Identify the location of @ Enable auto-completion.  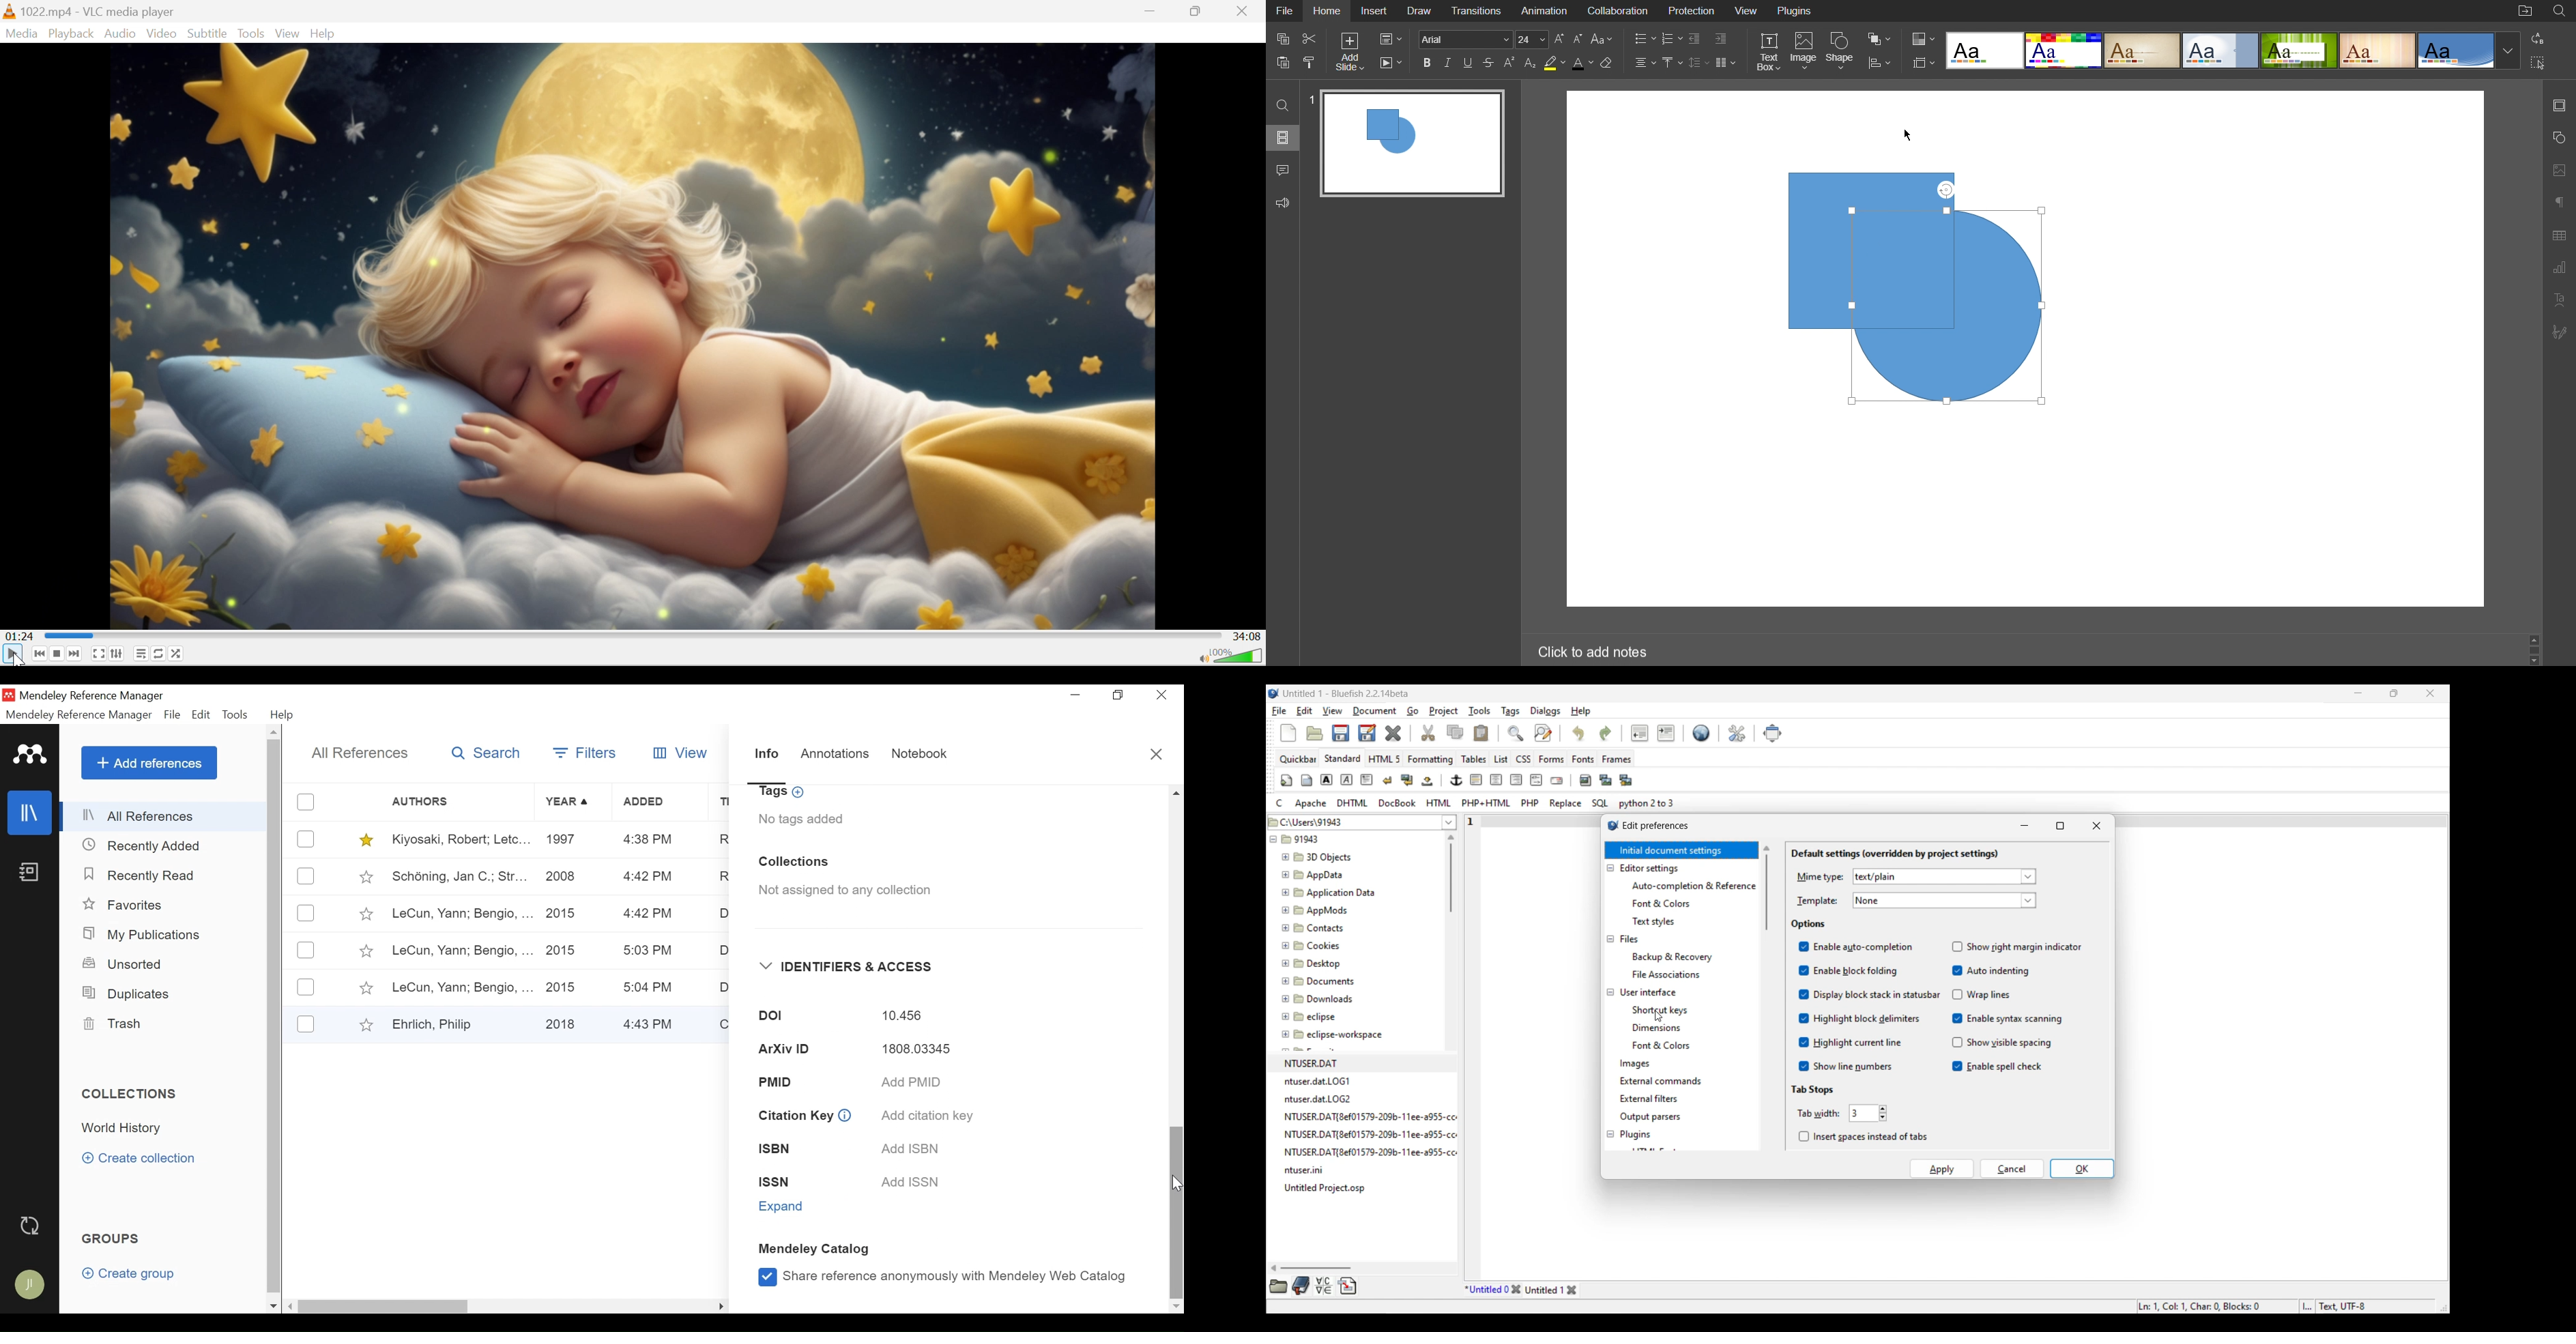
(1857, 947).